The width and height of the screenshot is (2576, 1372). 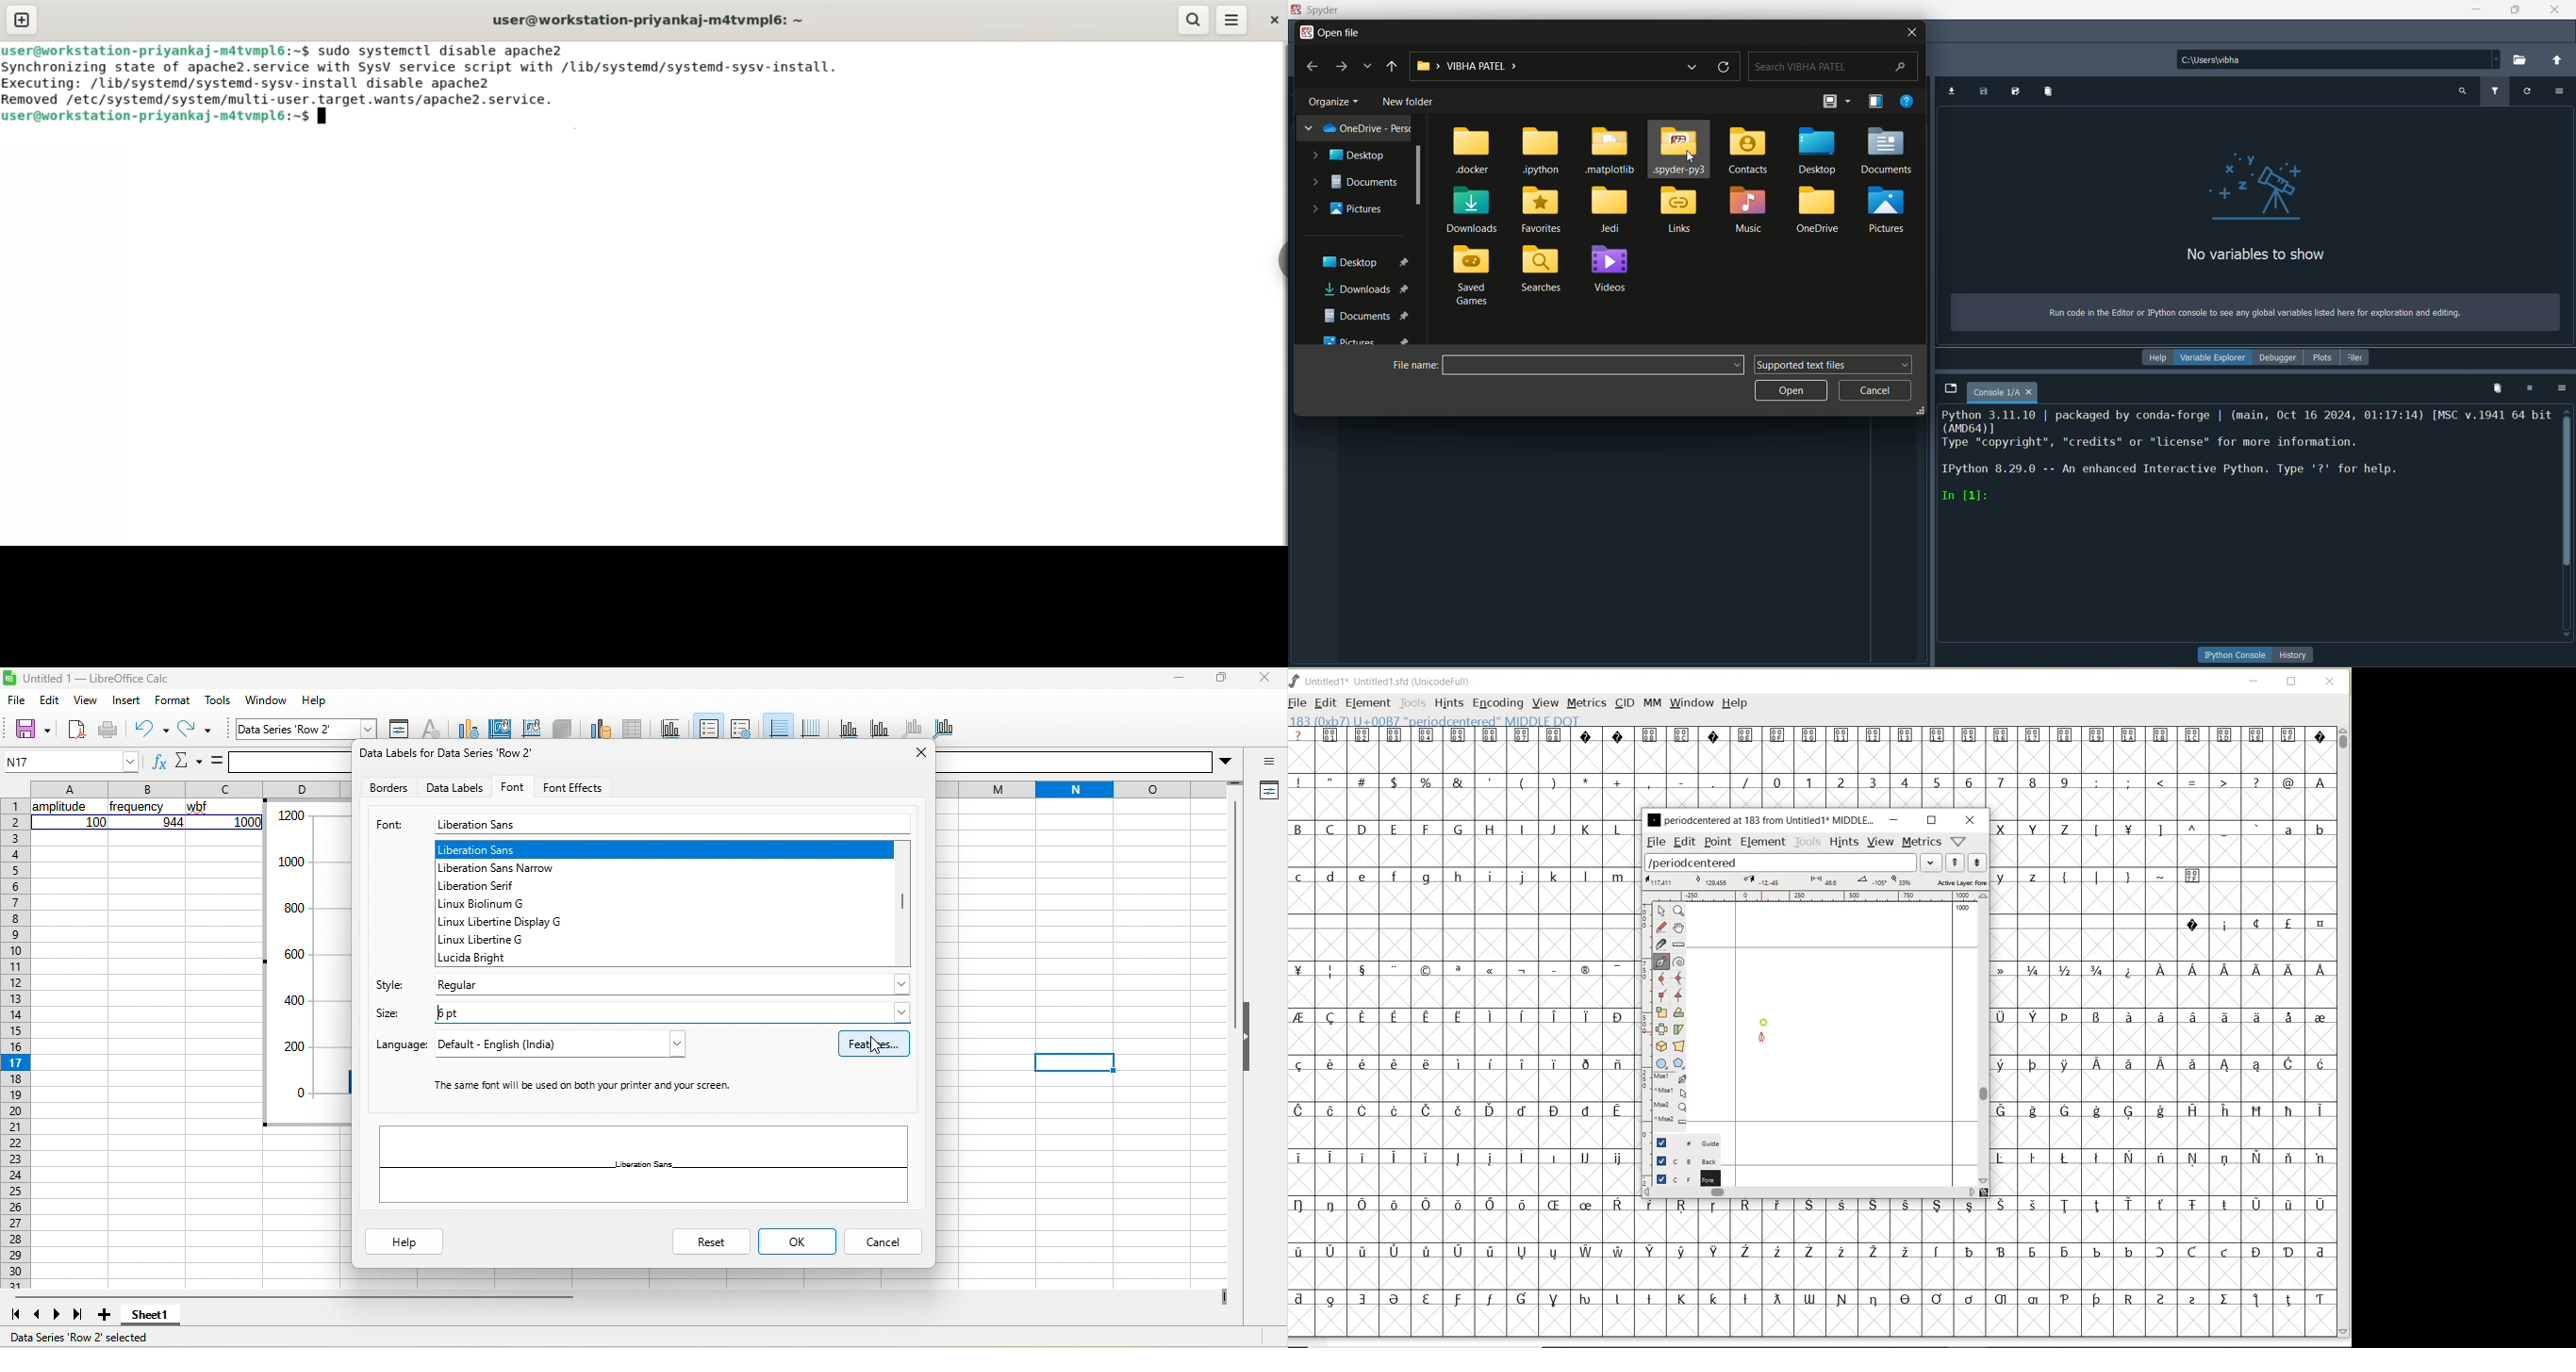 What do you see at coordinates (503, 922) in the screenshot?
I see `linux libertine display g` at bounding box center [503, 922].